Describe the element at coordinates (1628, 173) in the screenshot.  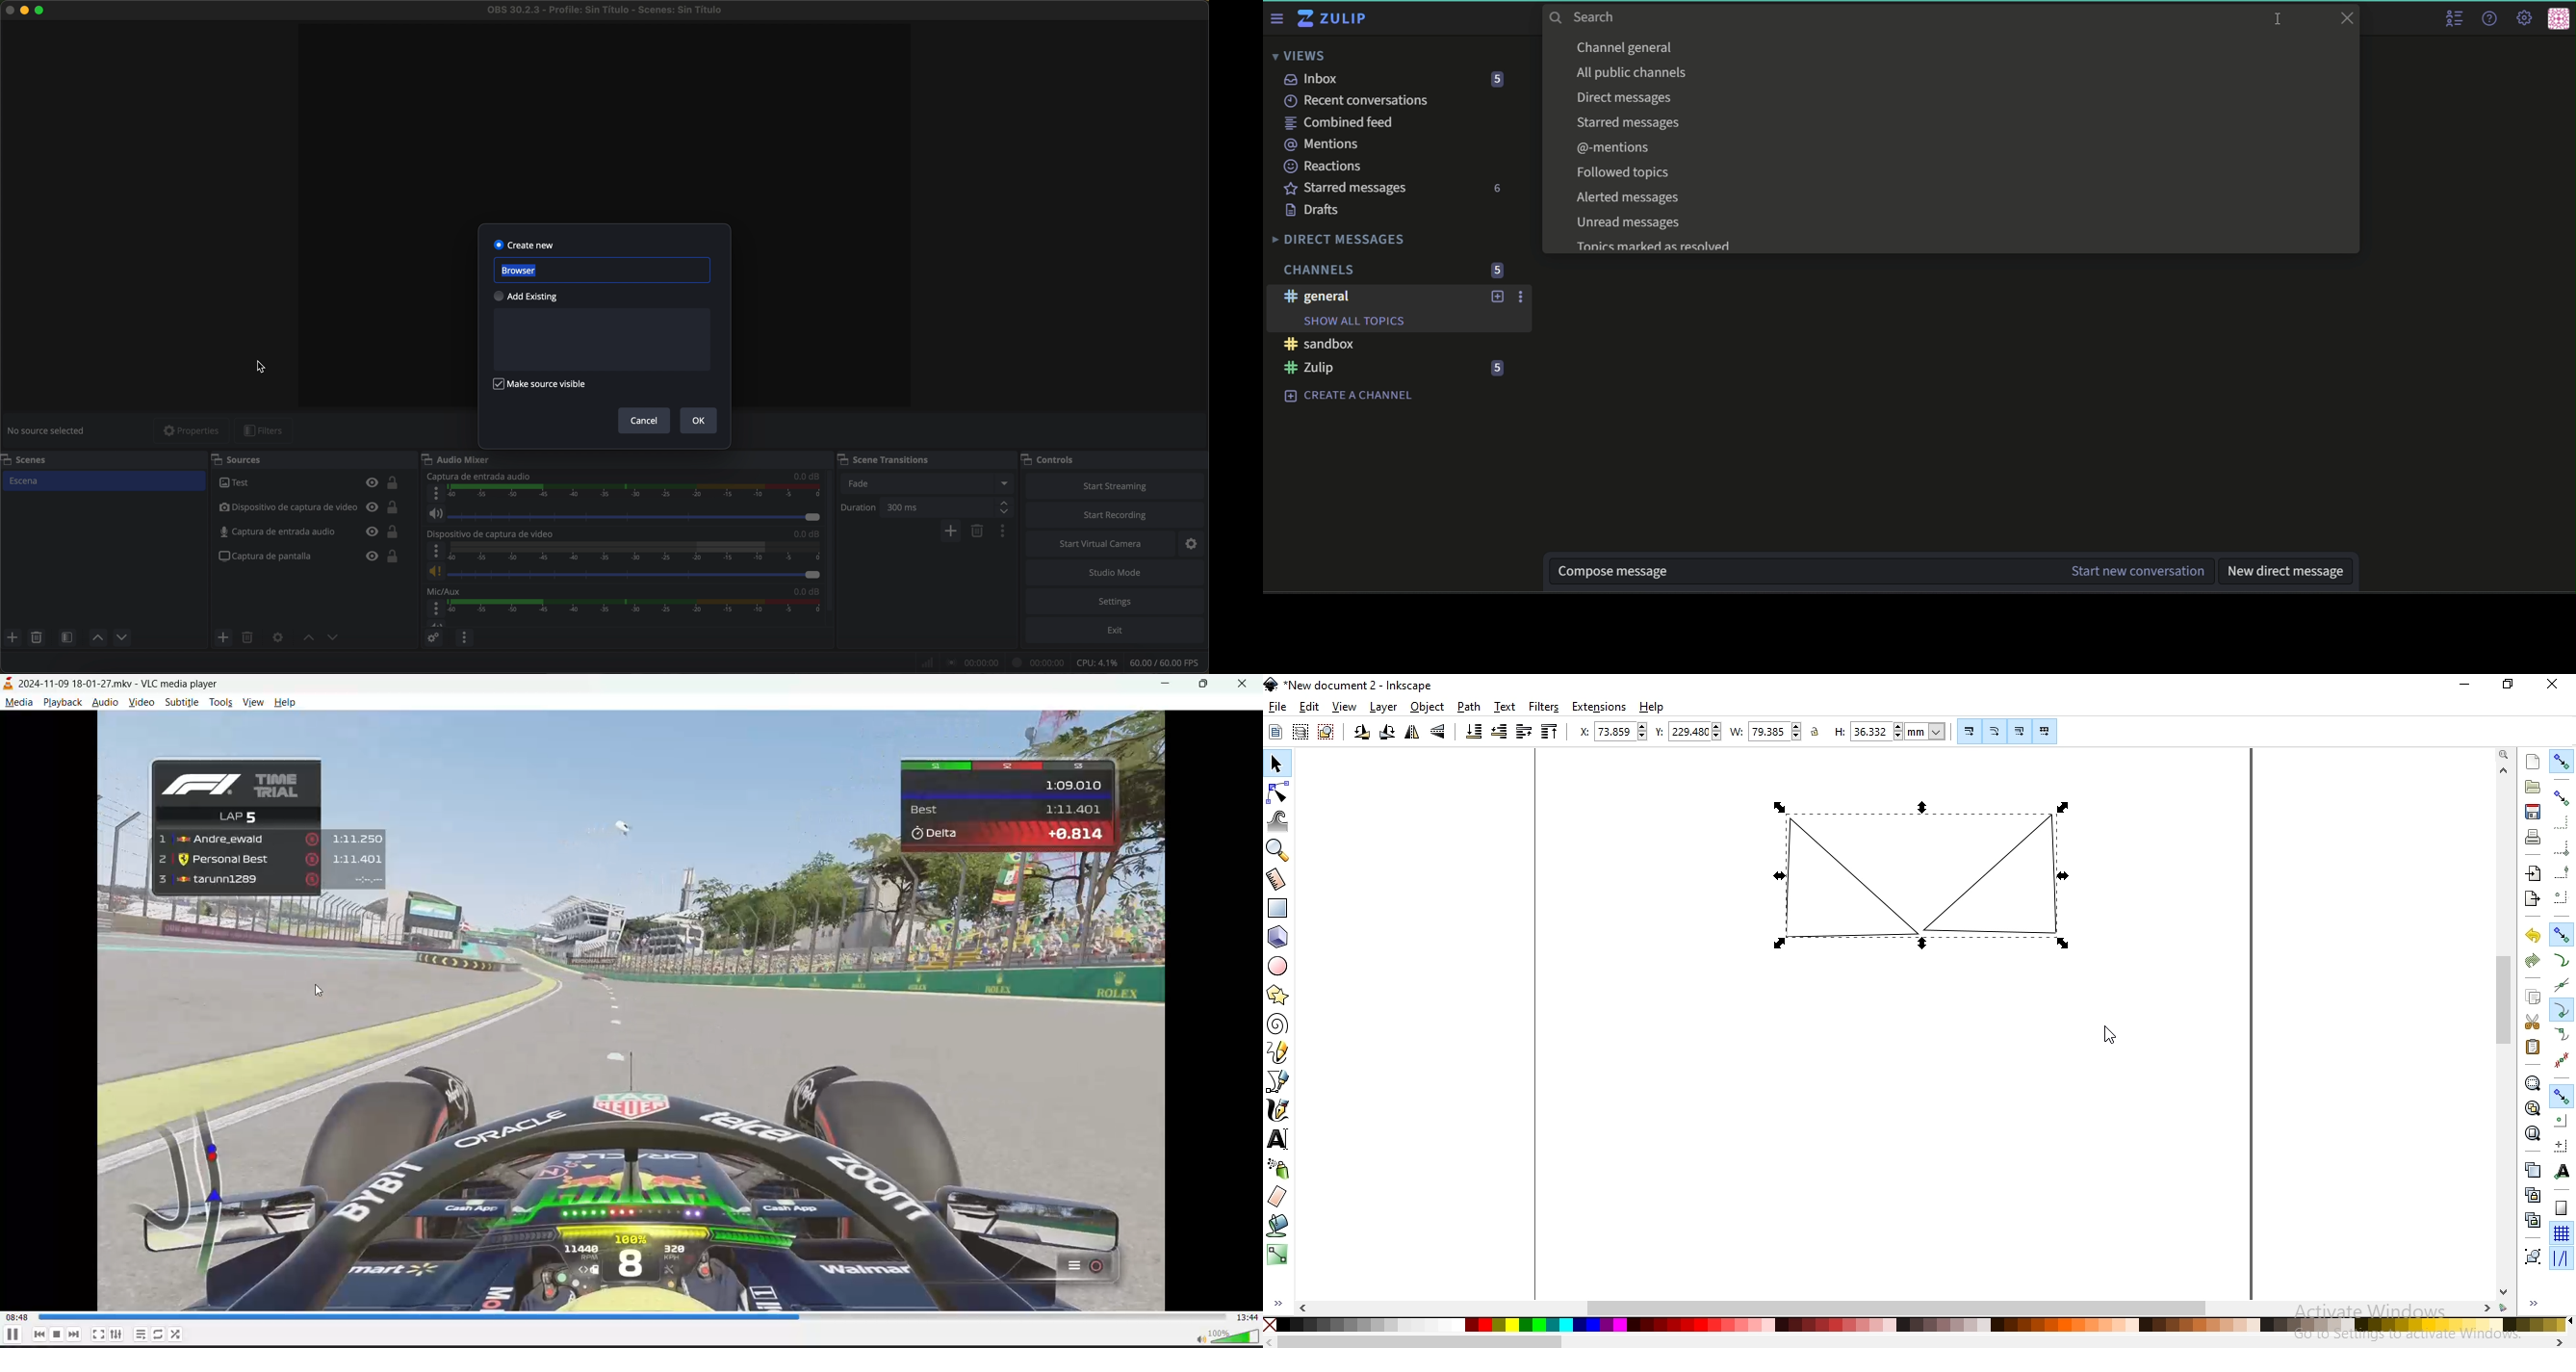
I see `text` at that location.